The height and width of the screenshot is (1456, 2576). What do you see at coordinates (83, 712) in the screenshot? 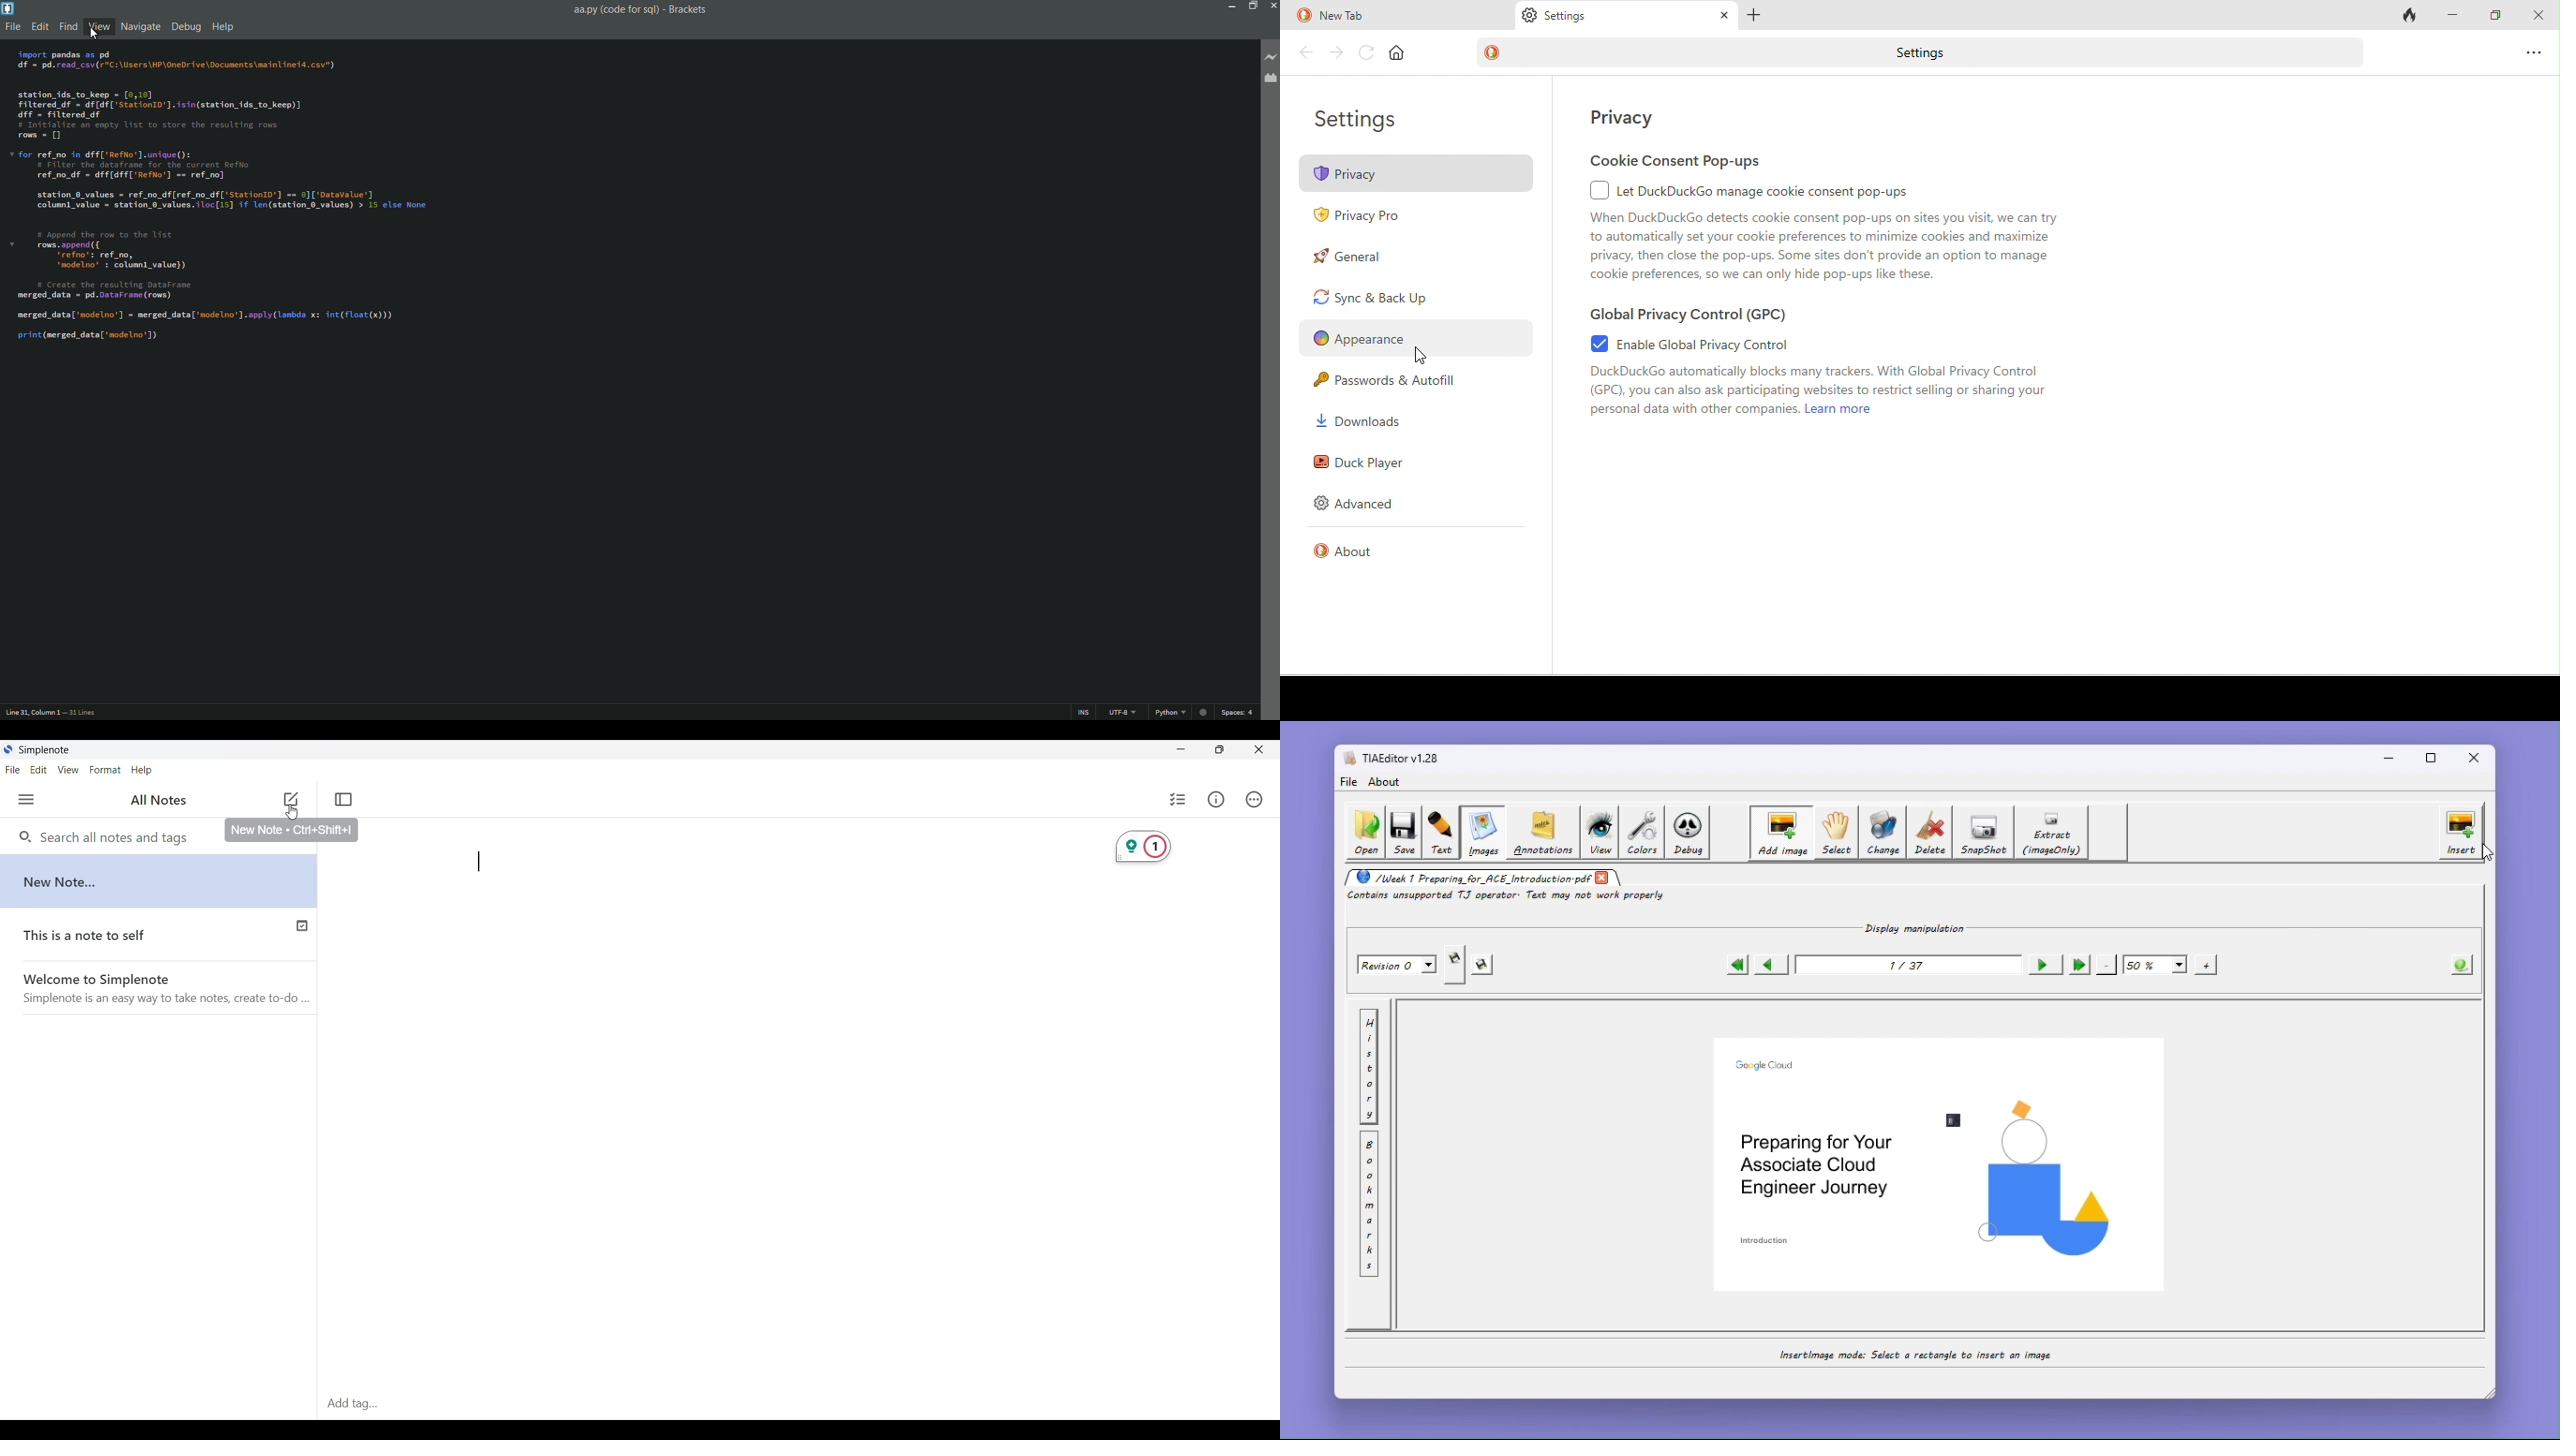
I see `number of lines` at bounding box center [83, 712].